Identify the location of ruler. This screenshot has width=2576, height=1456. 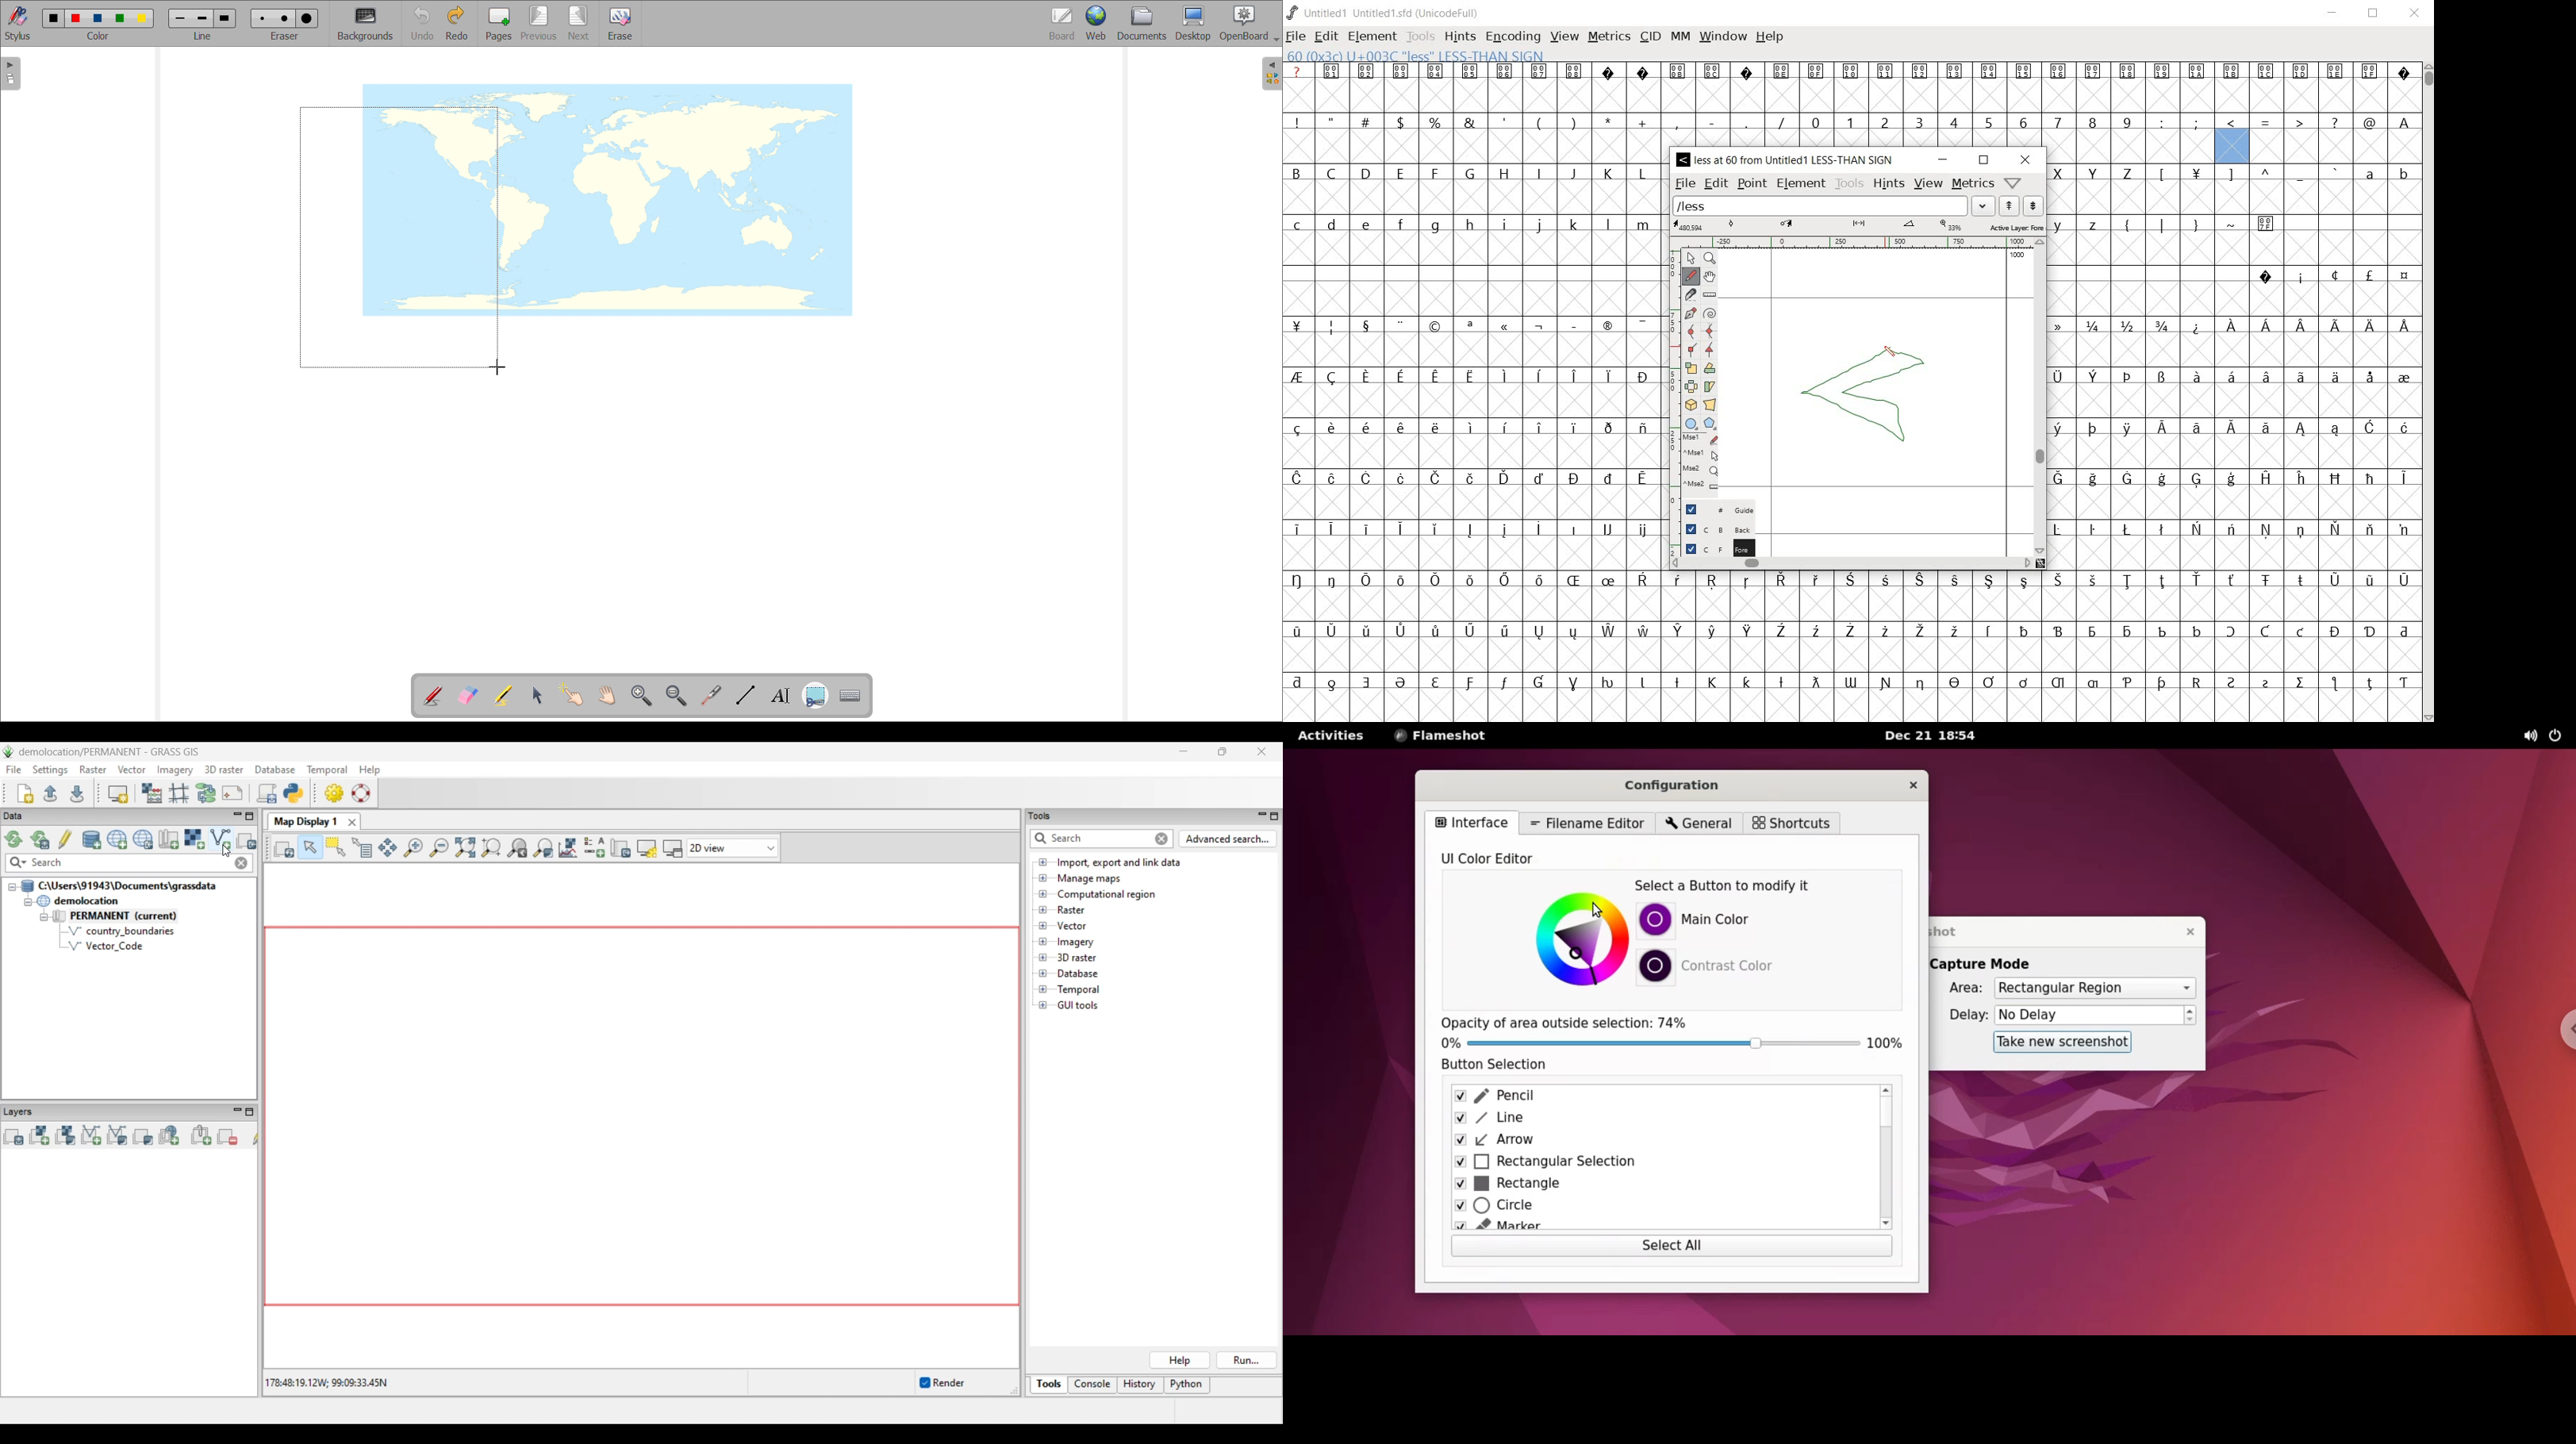
(1857, 244).